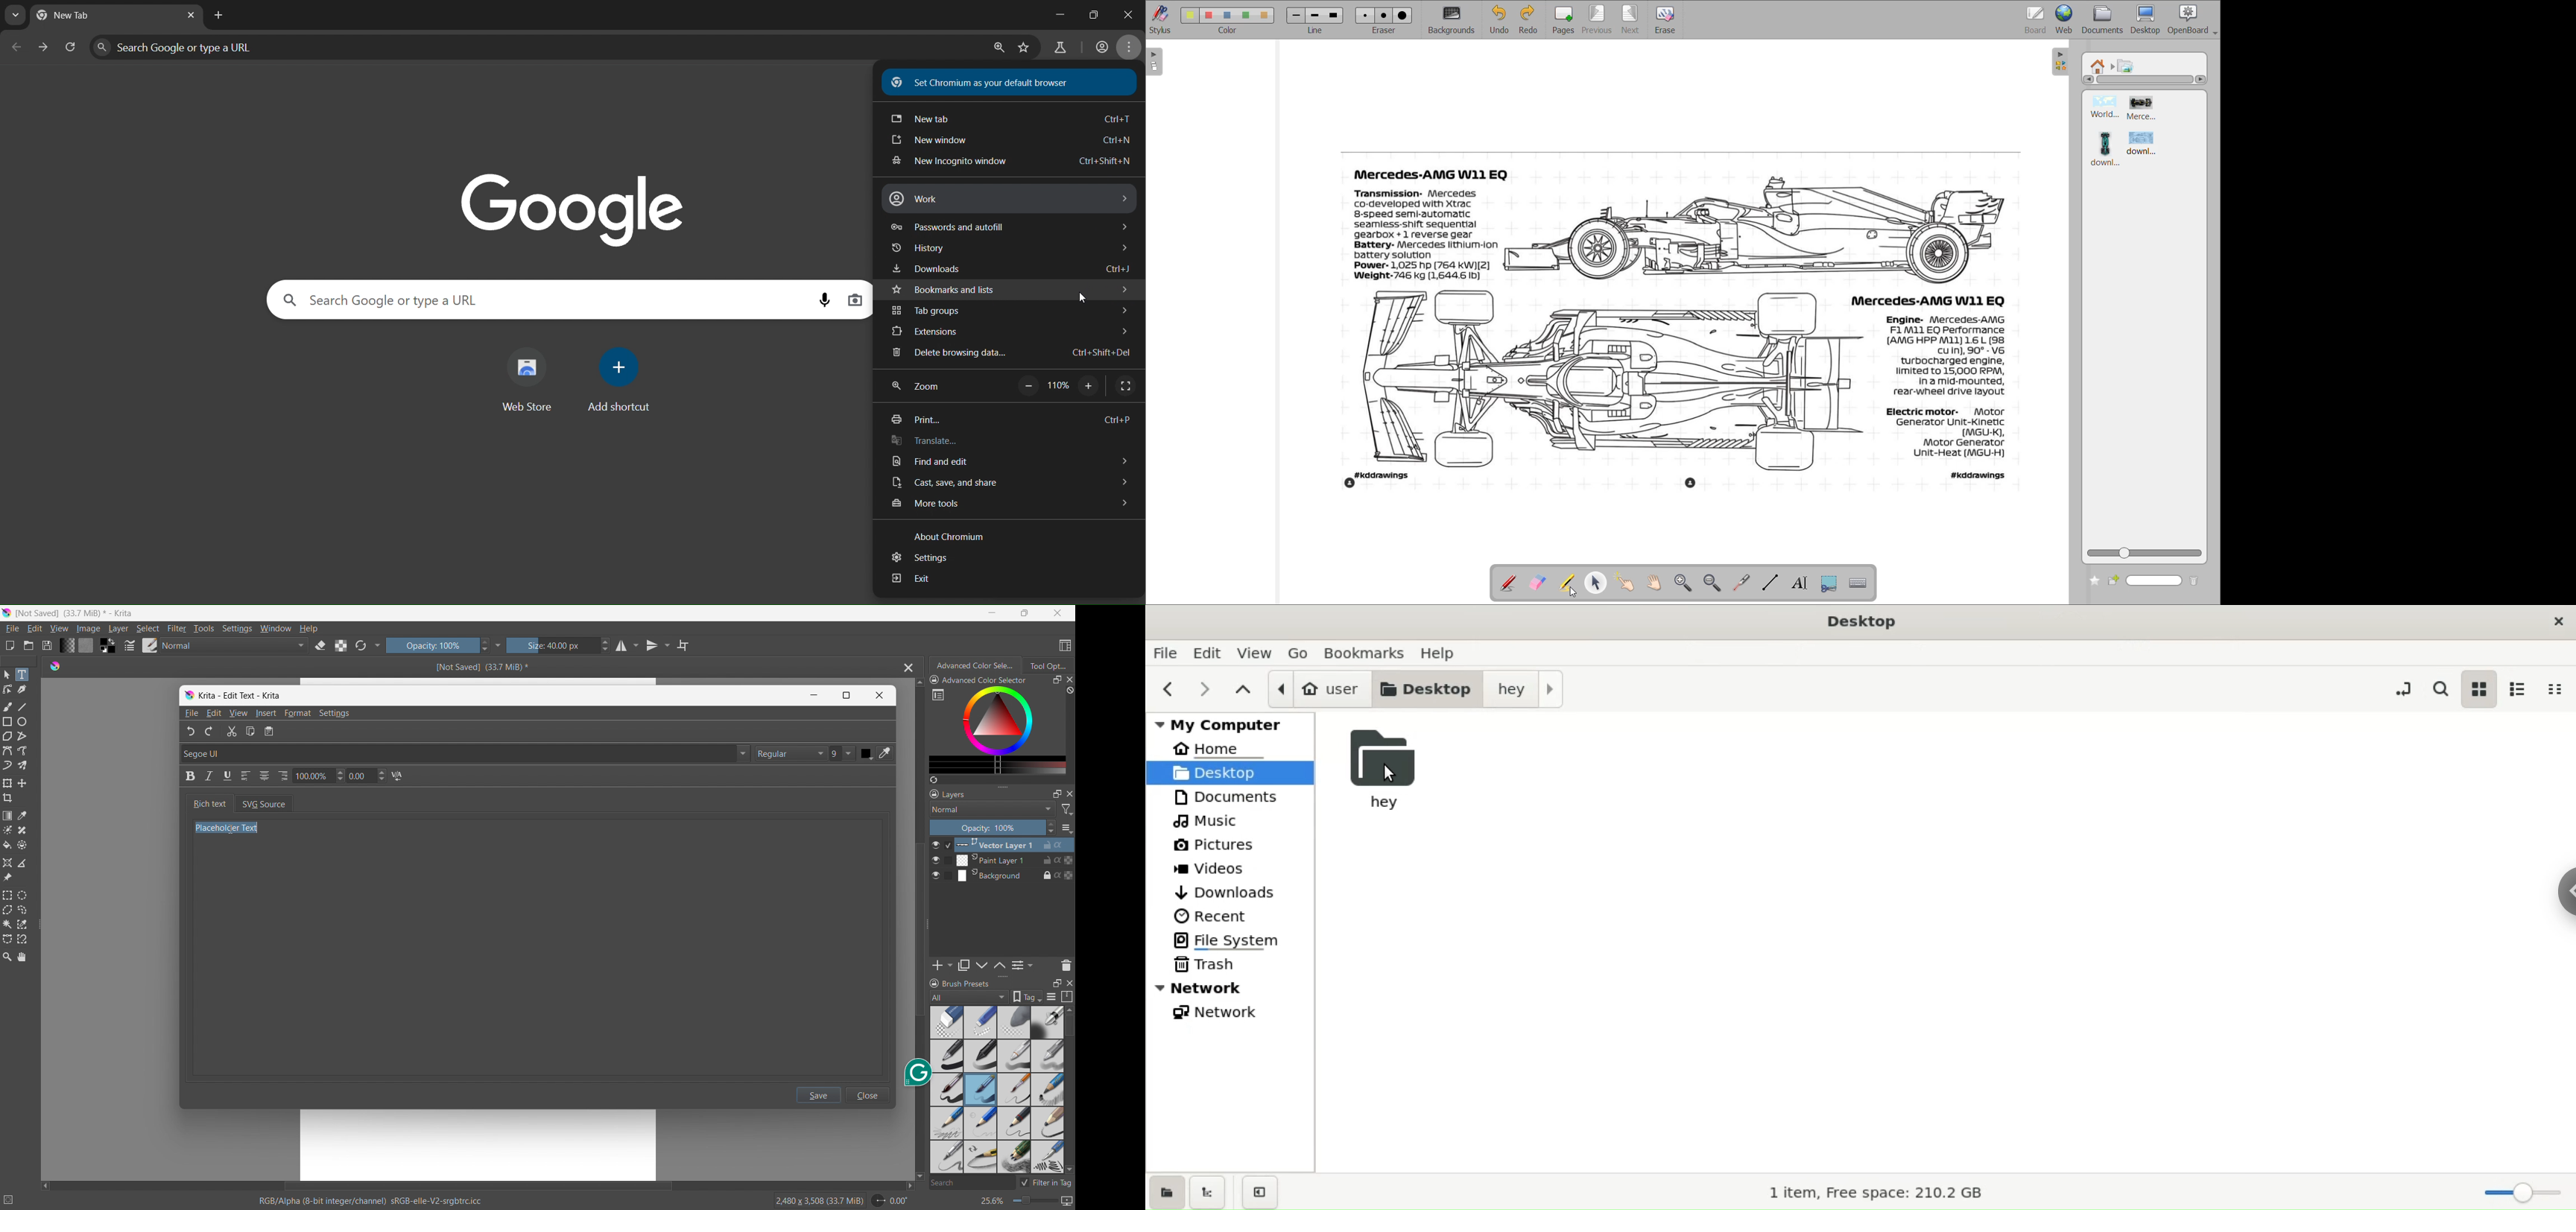  Describe the element at coordinates (1069, 680) in the screenshot. I see `close` at that location.